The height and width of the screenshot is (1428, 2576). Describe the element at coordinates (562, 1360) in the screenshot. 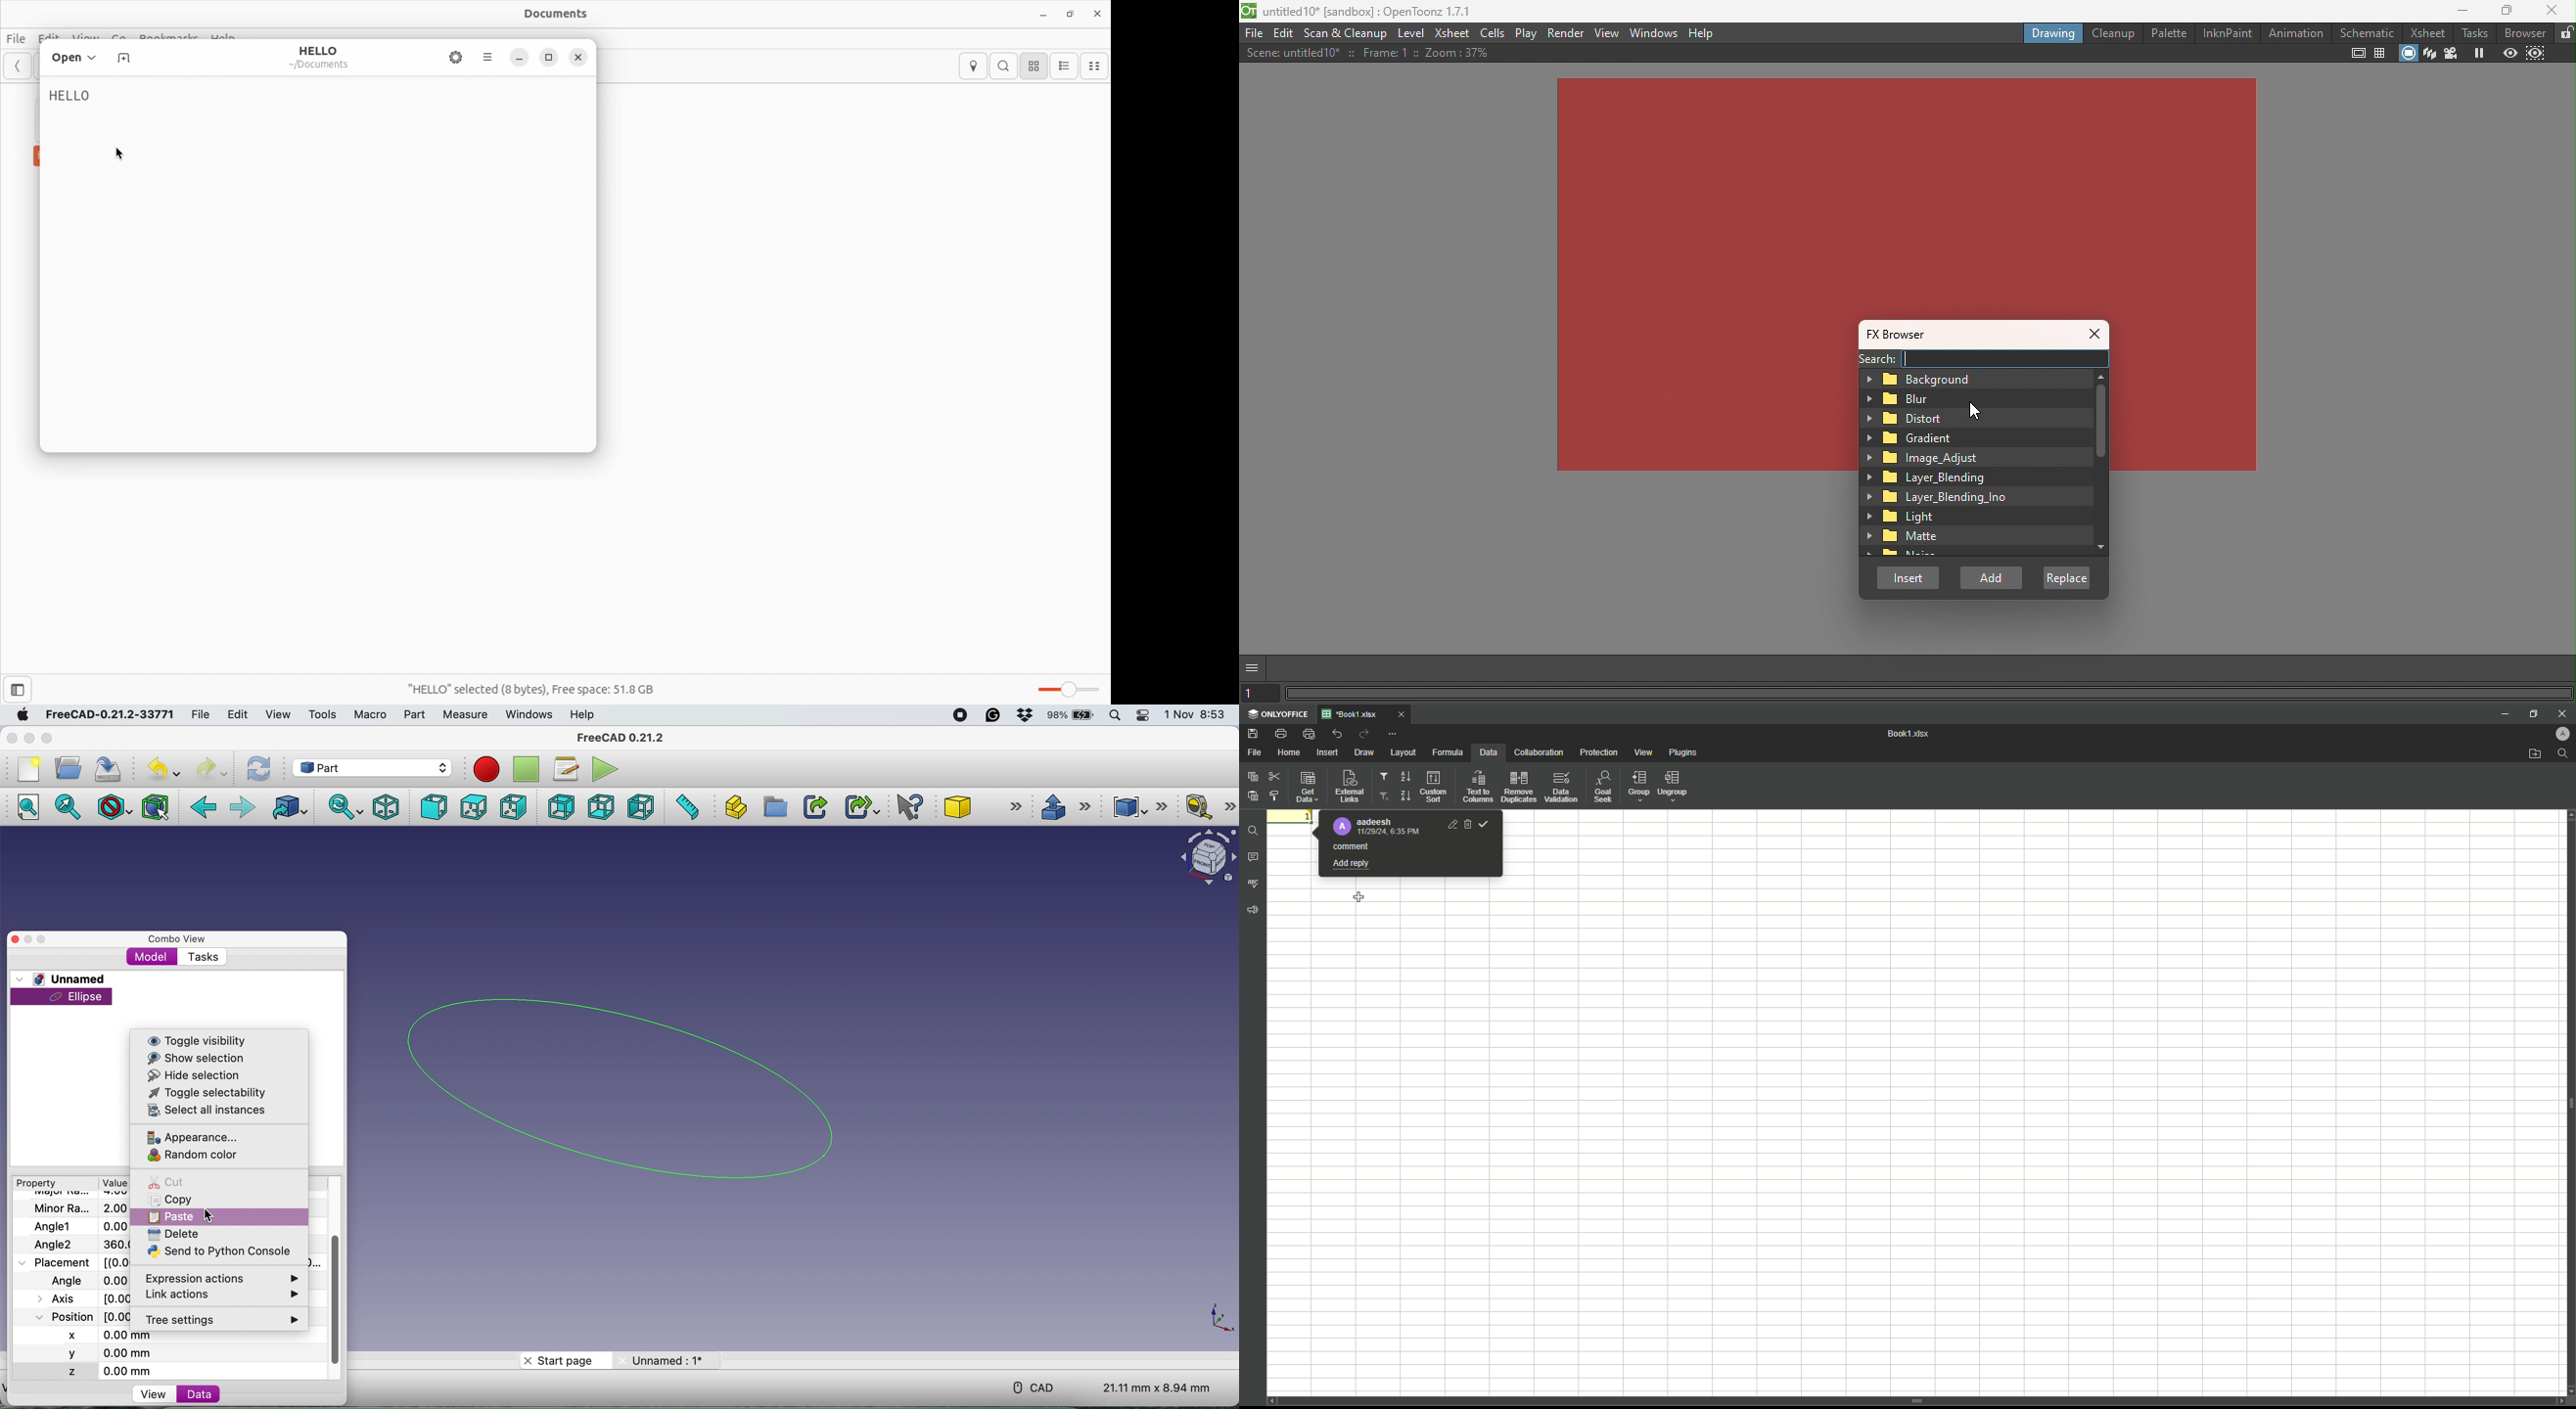

I see `start page` at that location.